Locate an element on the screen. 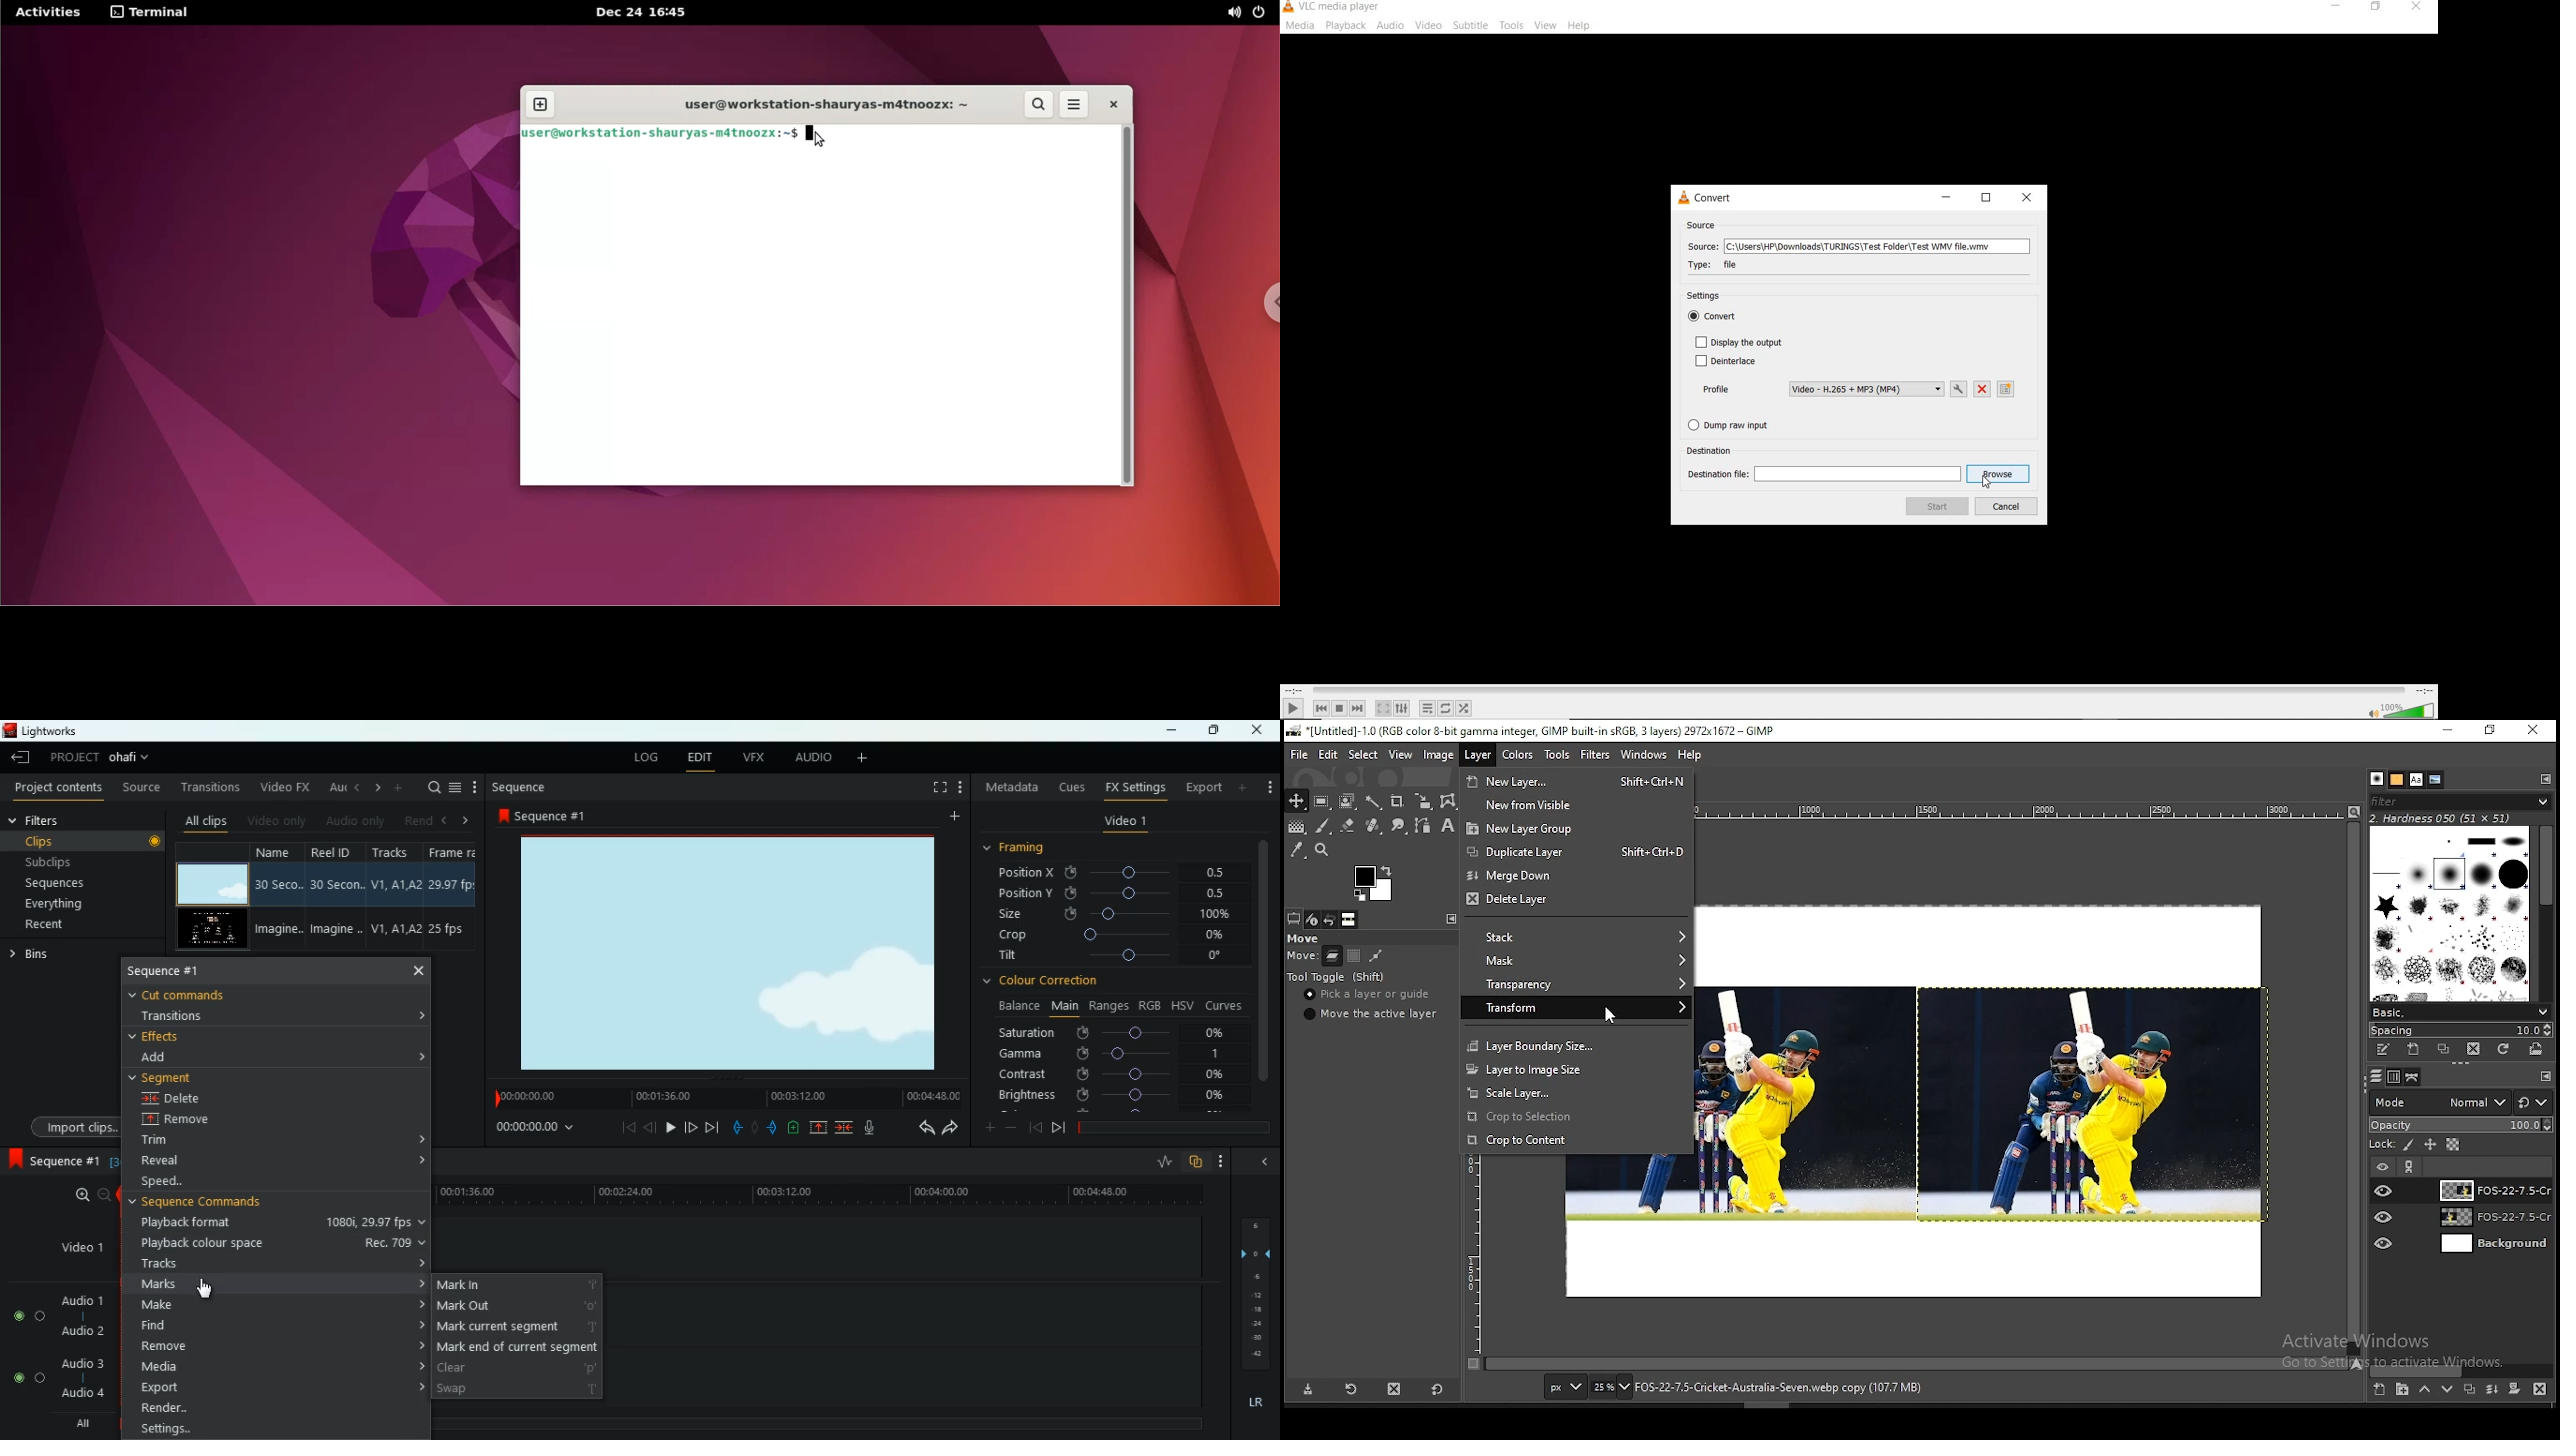 The height and width of the screenshot is (1456, 2576). clips is located at coordinates (74, 841).